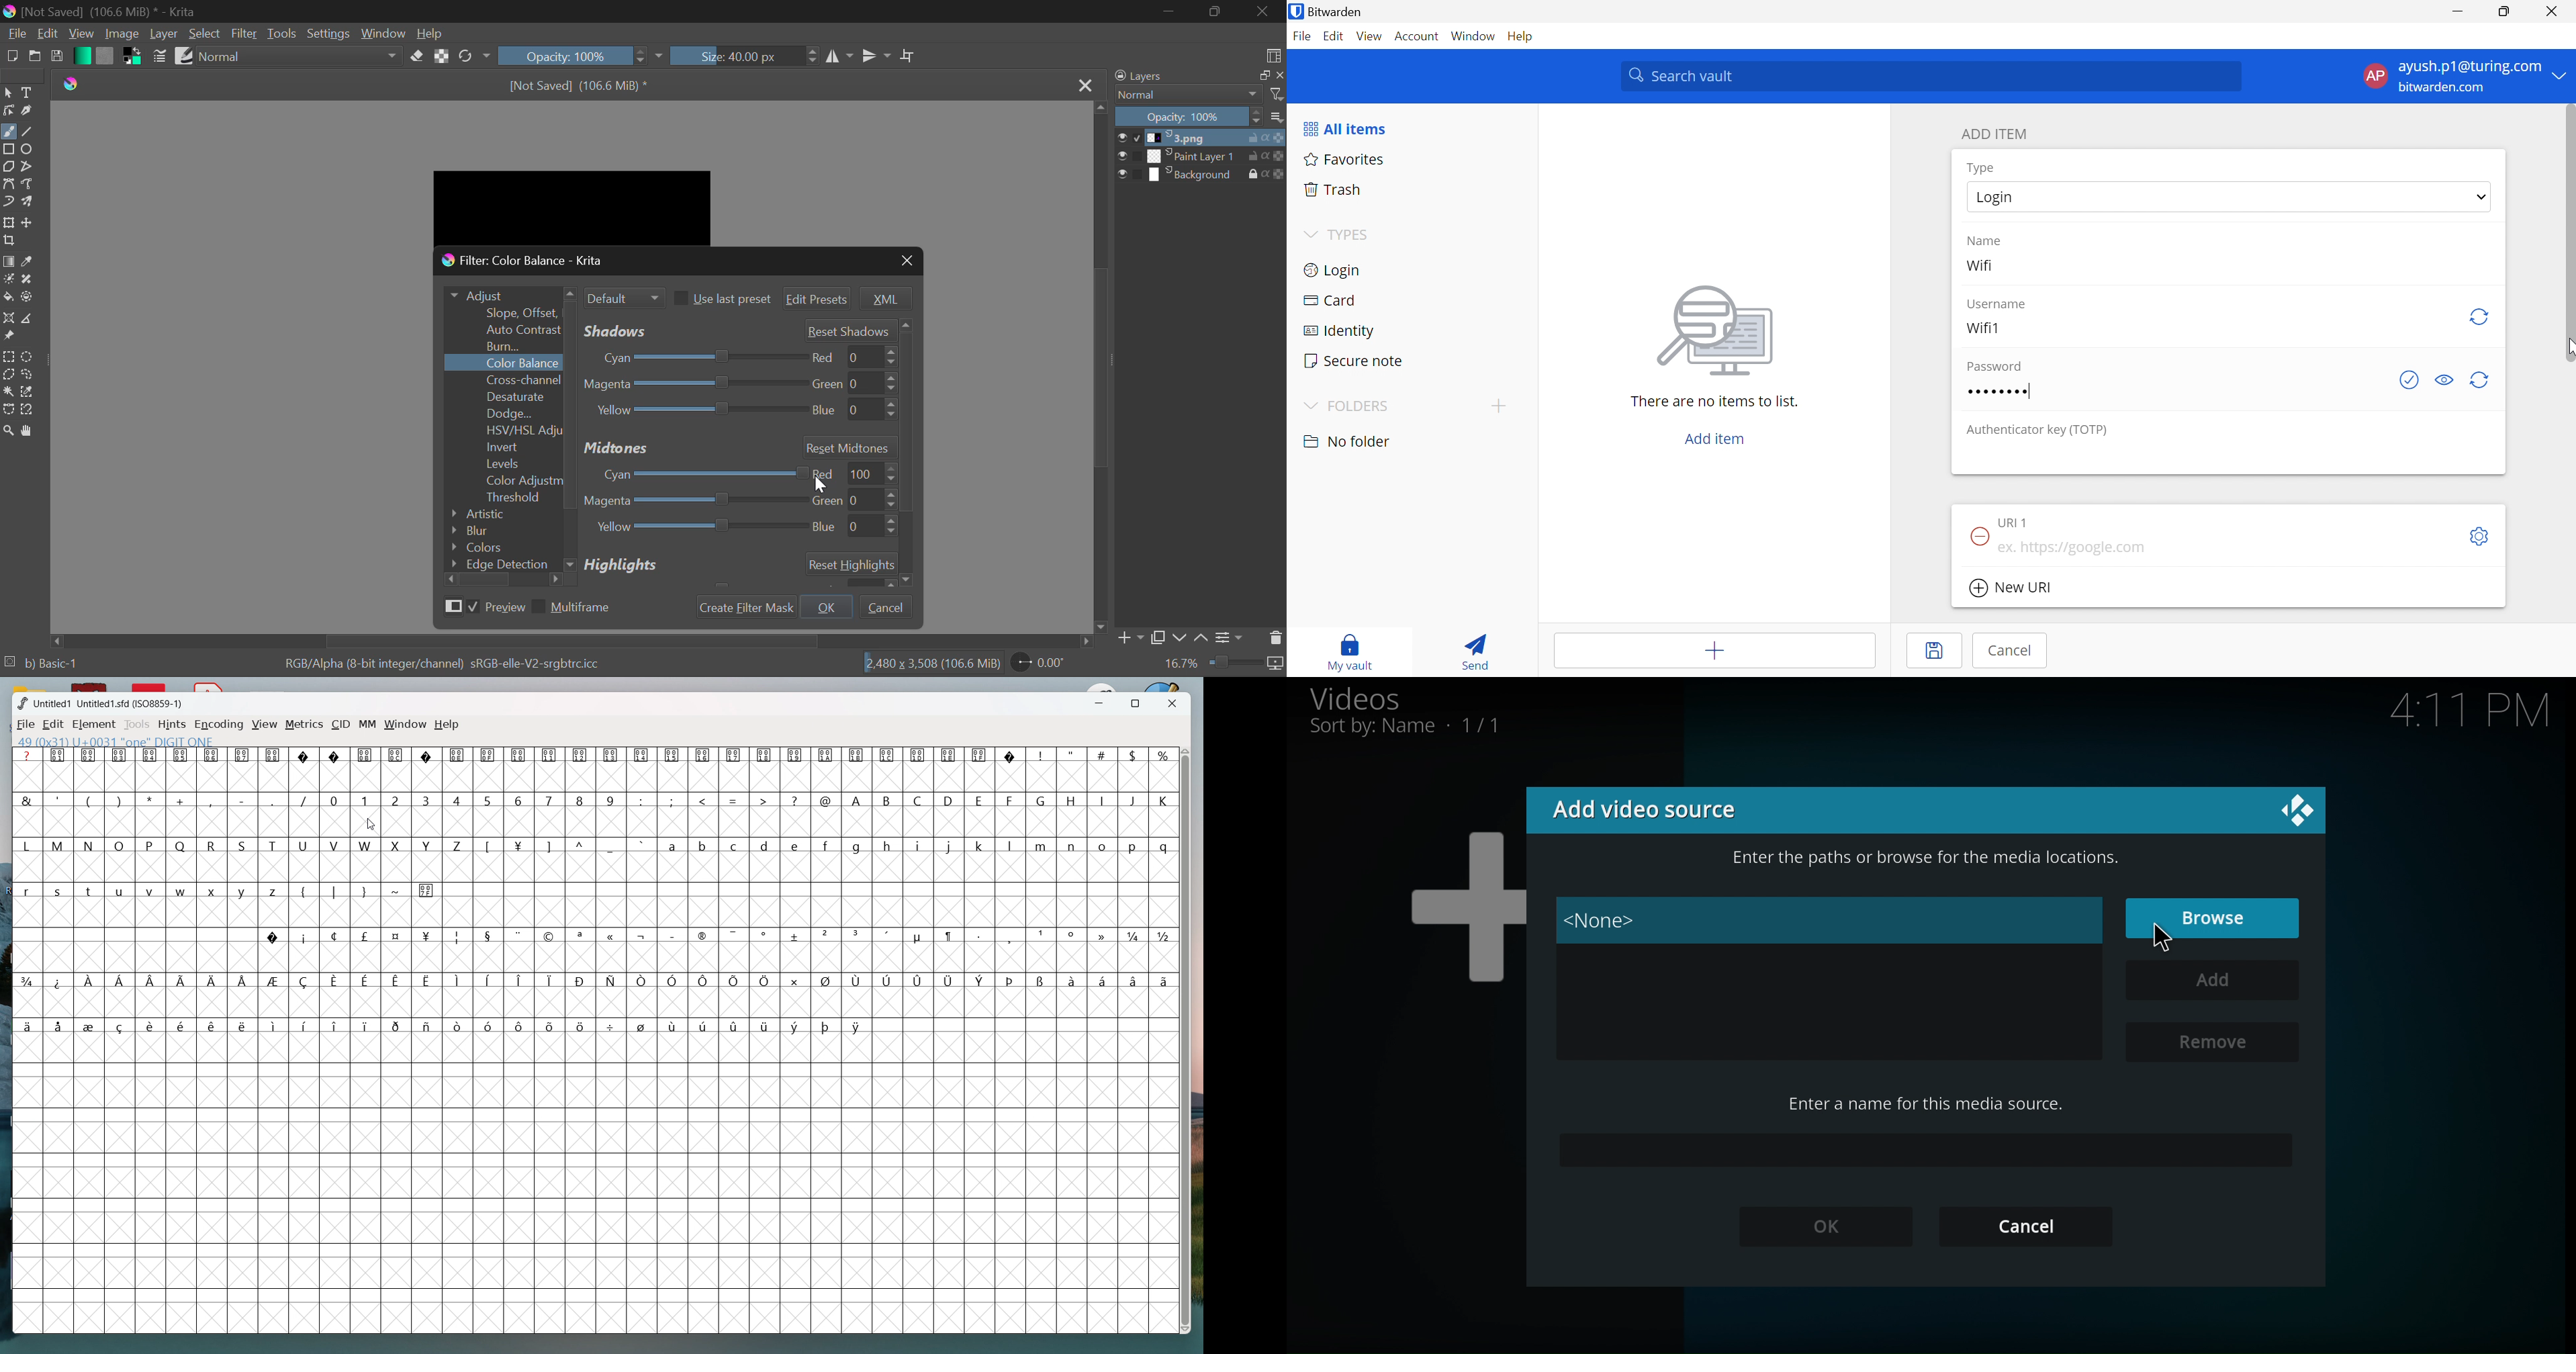 The height and width of the screenshot is (1372, 2576). I want to click on Regenerate username, so click(2479, 316).